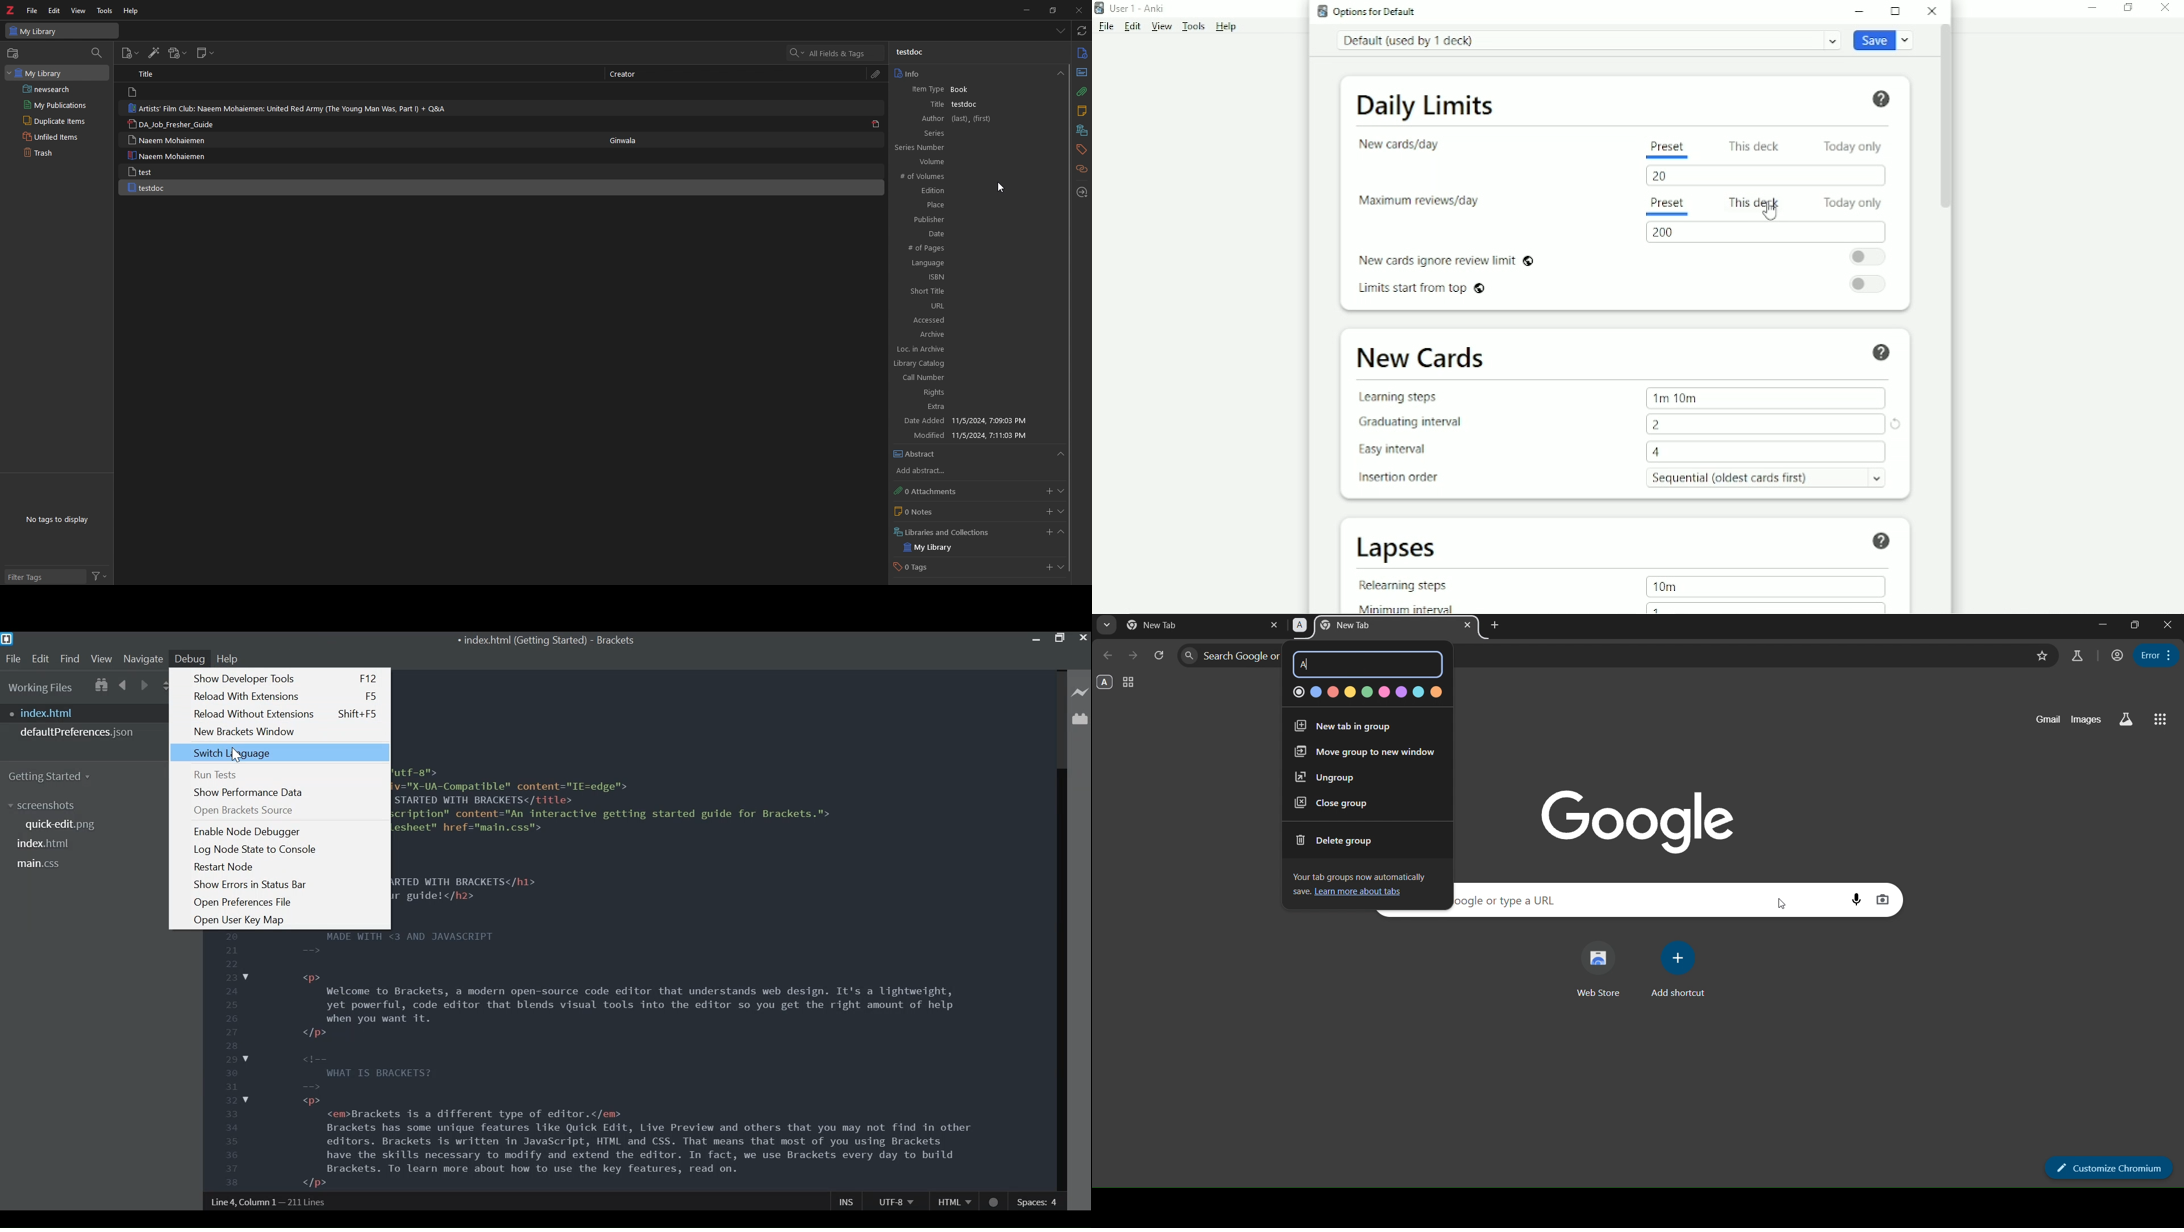 The width and height of the screenshot is (2184, 1232). I want to click on Book, so click(1006, 90).